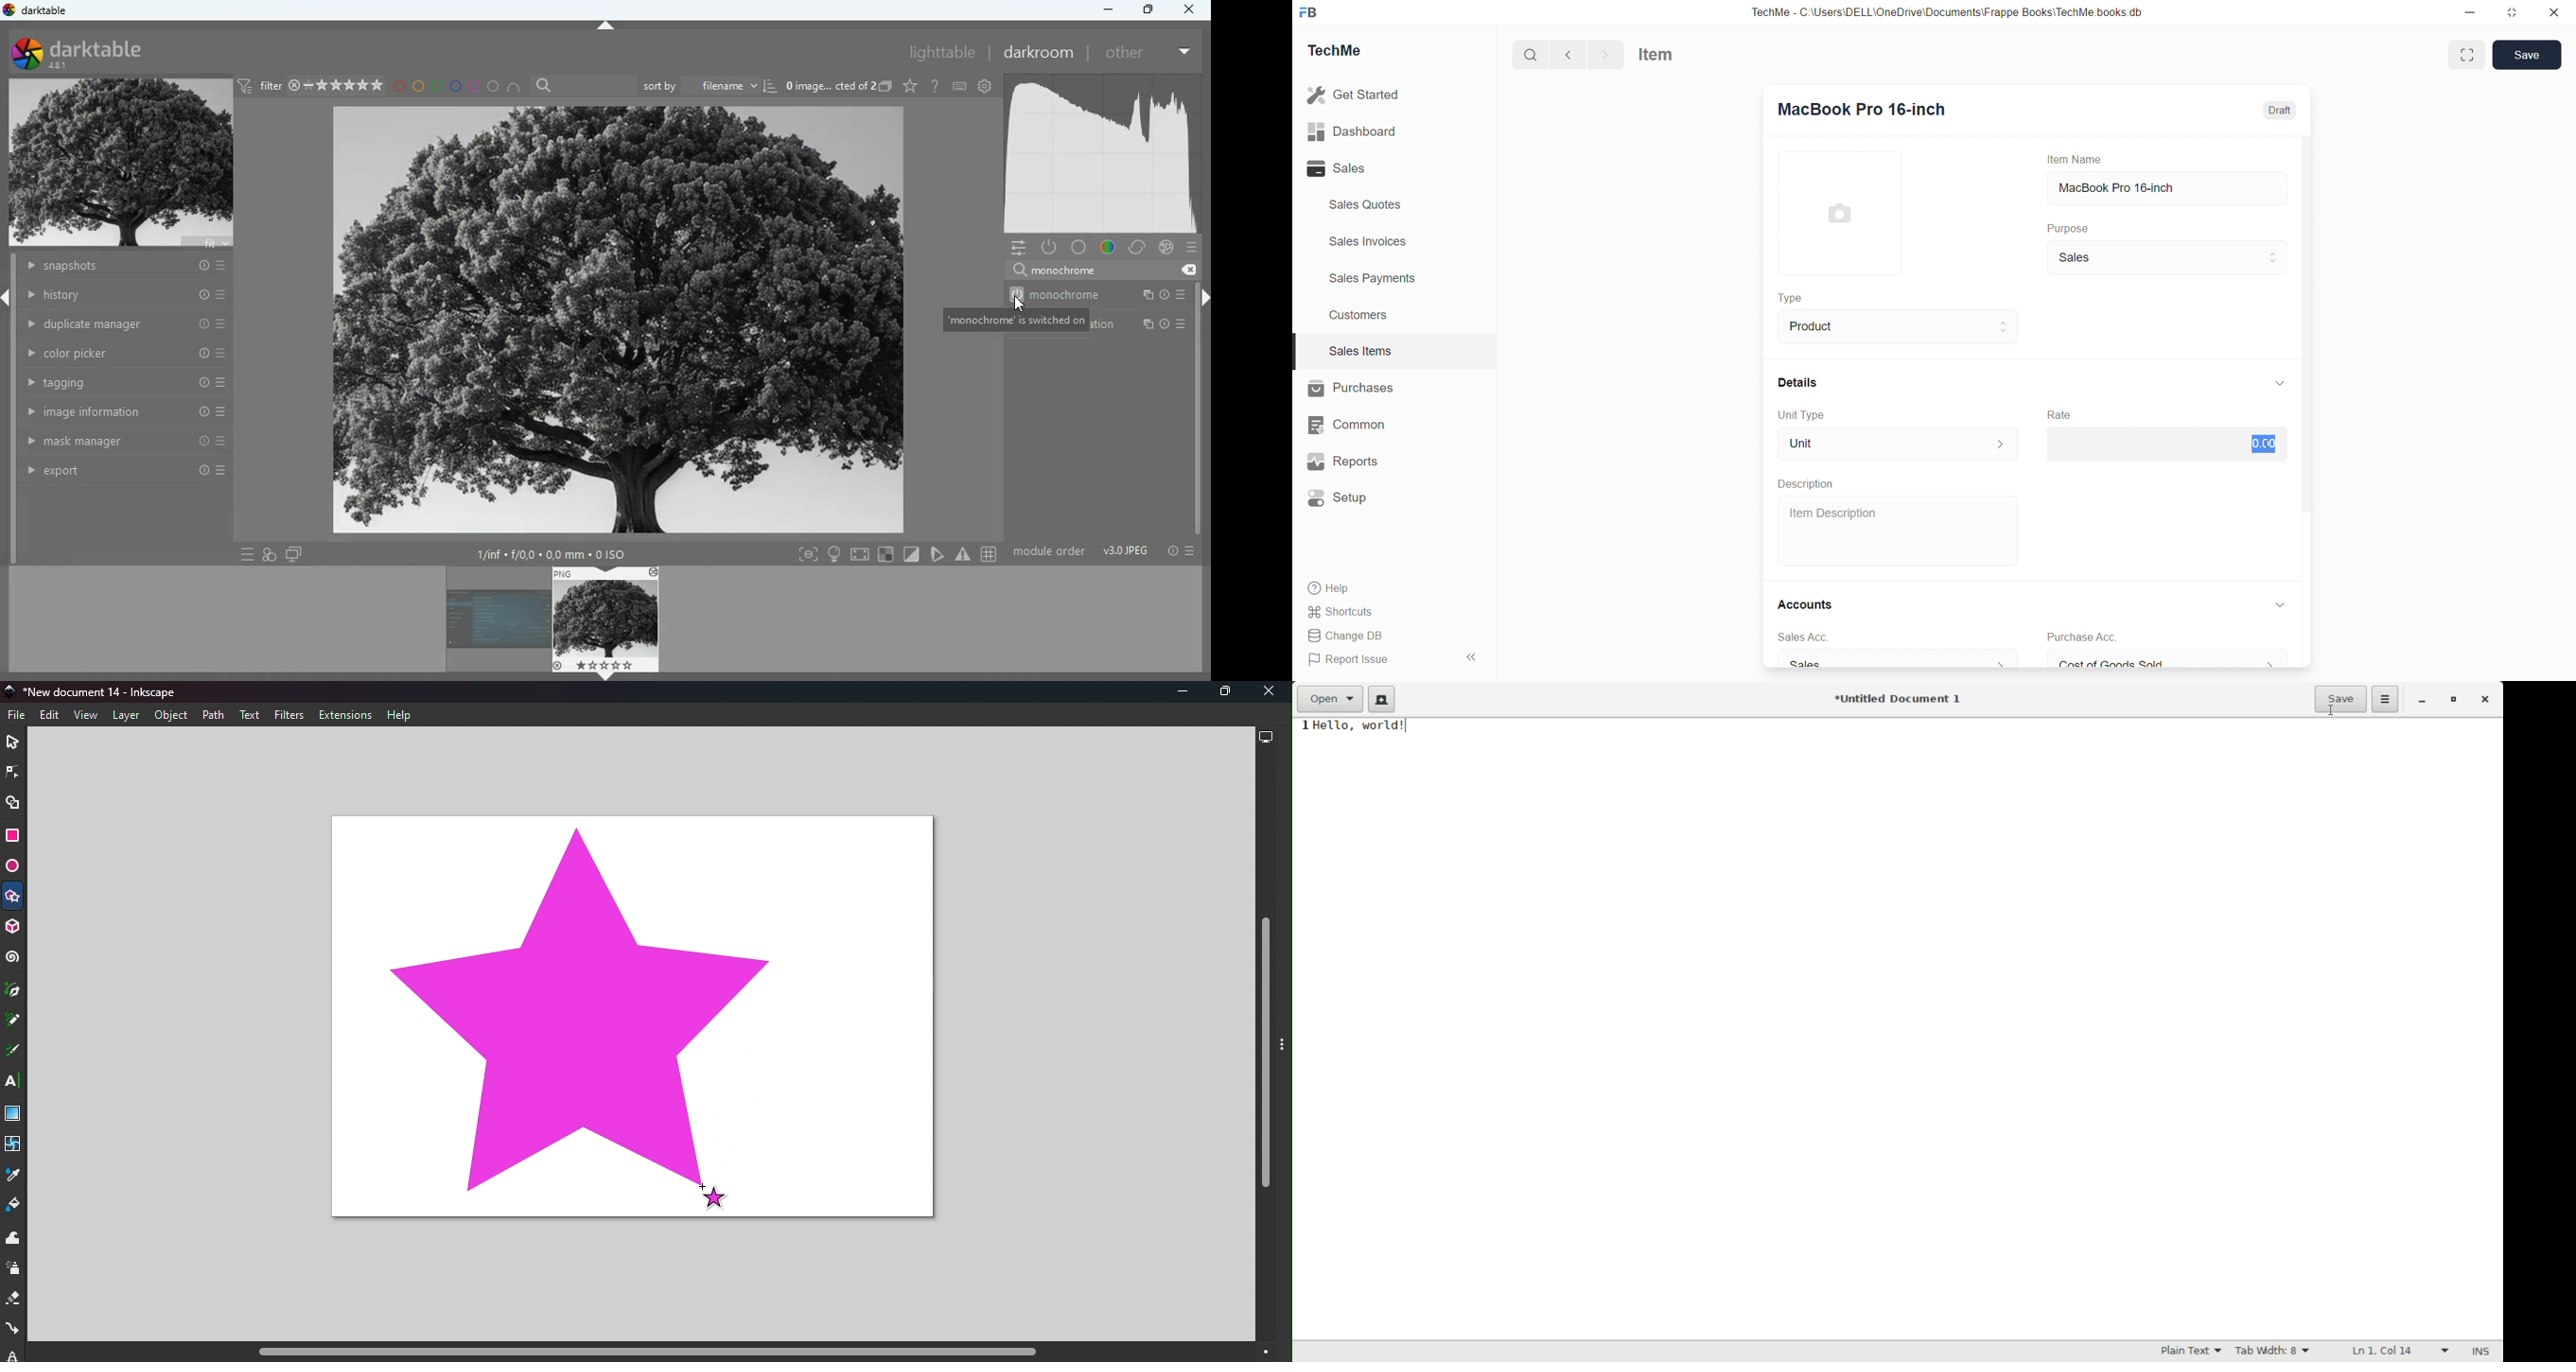  What do you see at coordinates (243, 553) in the screenshot?
I see `menu` at bounding box center [243, 553].